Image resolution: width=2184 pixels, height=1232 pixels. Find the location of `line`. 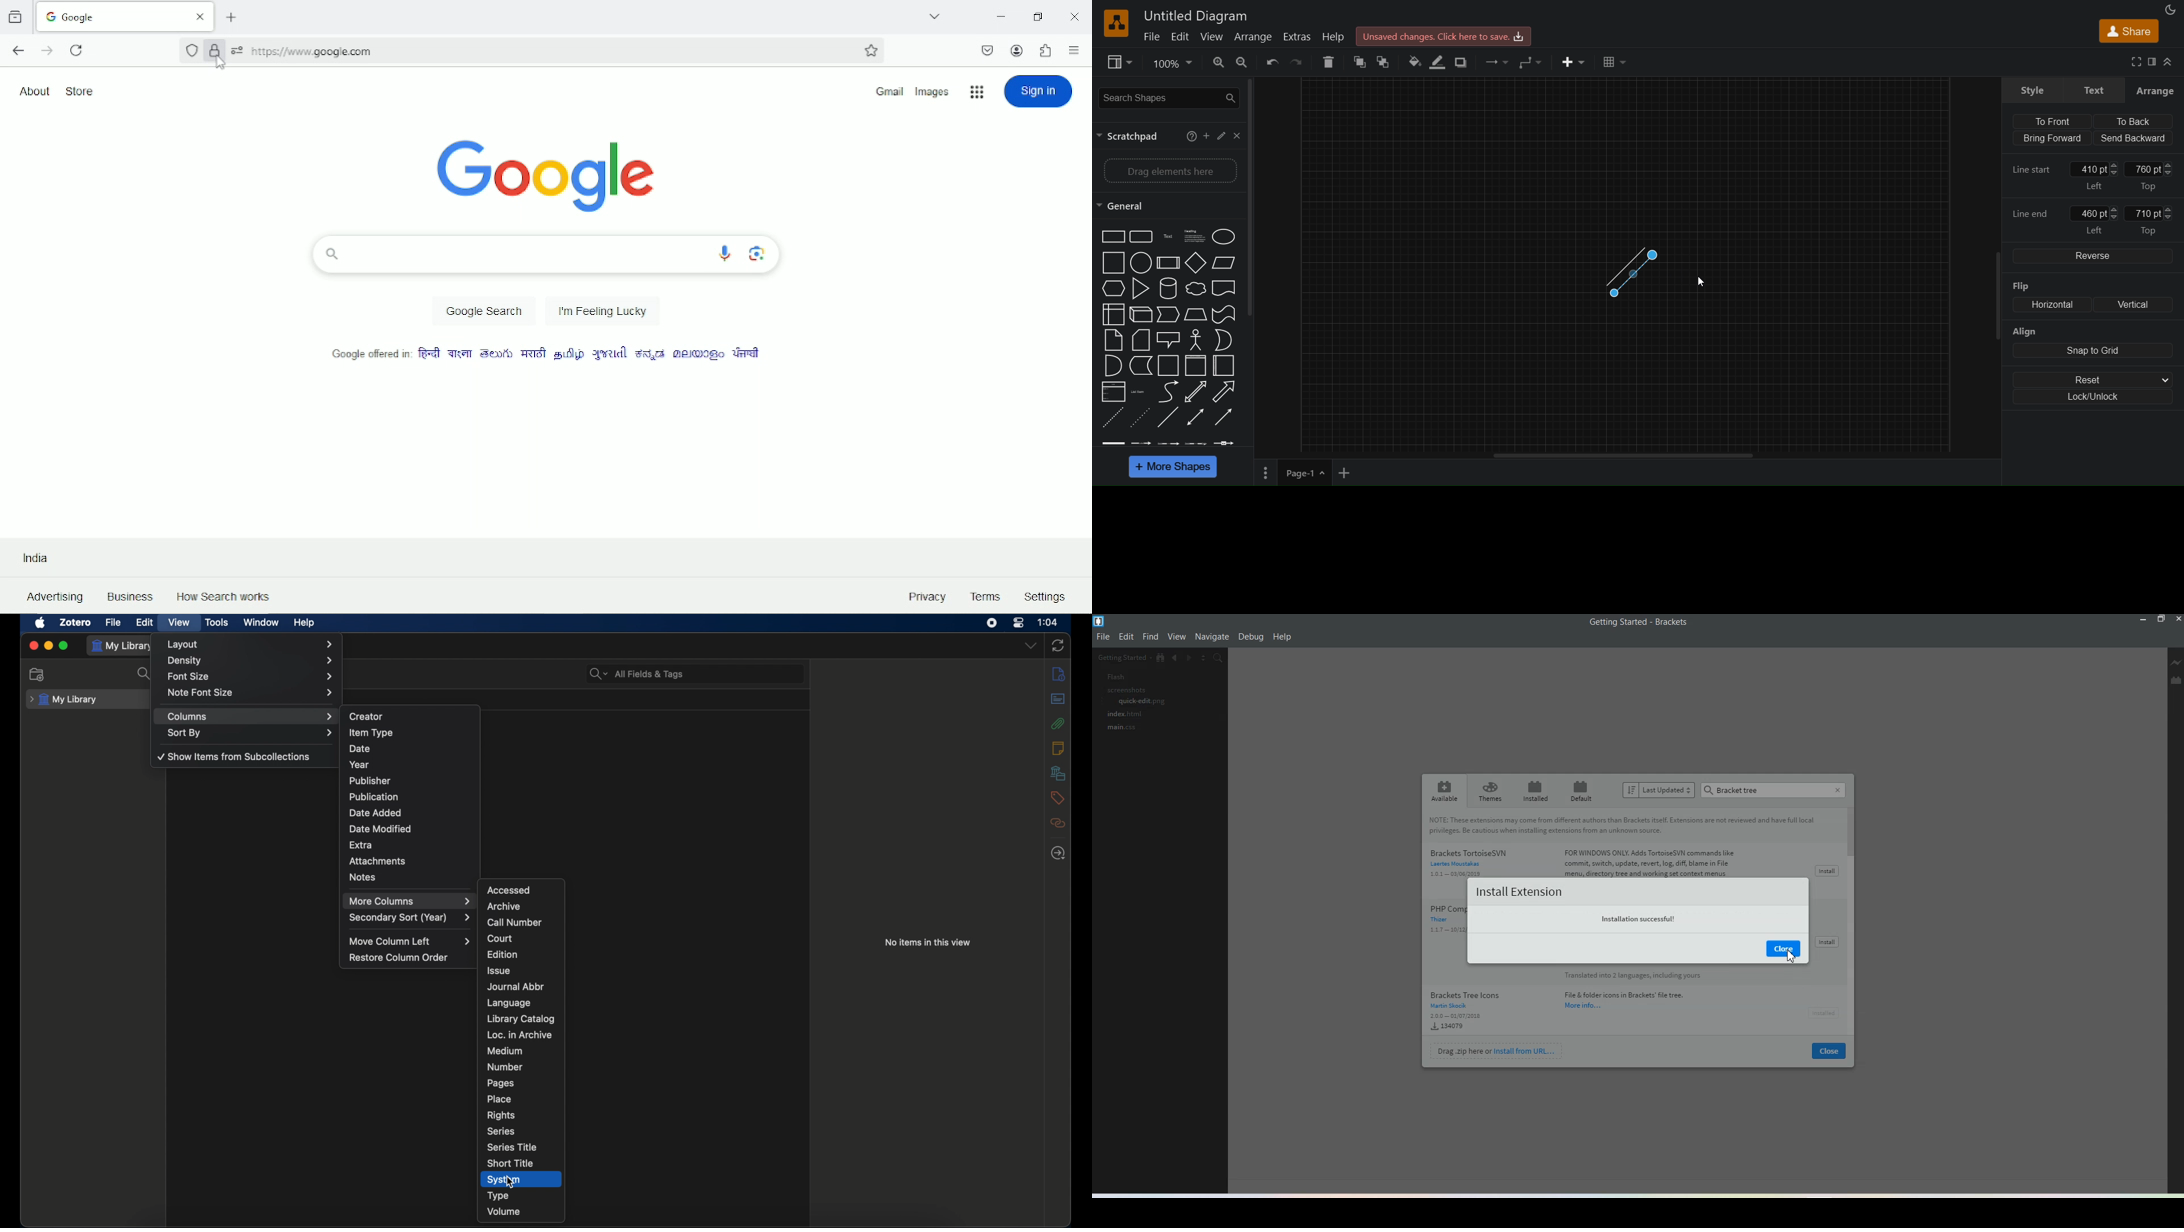

line is located at coordinates (1168, 419).